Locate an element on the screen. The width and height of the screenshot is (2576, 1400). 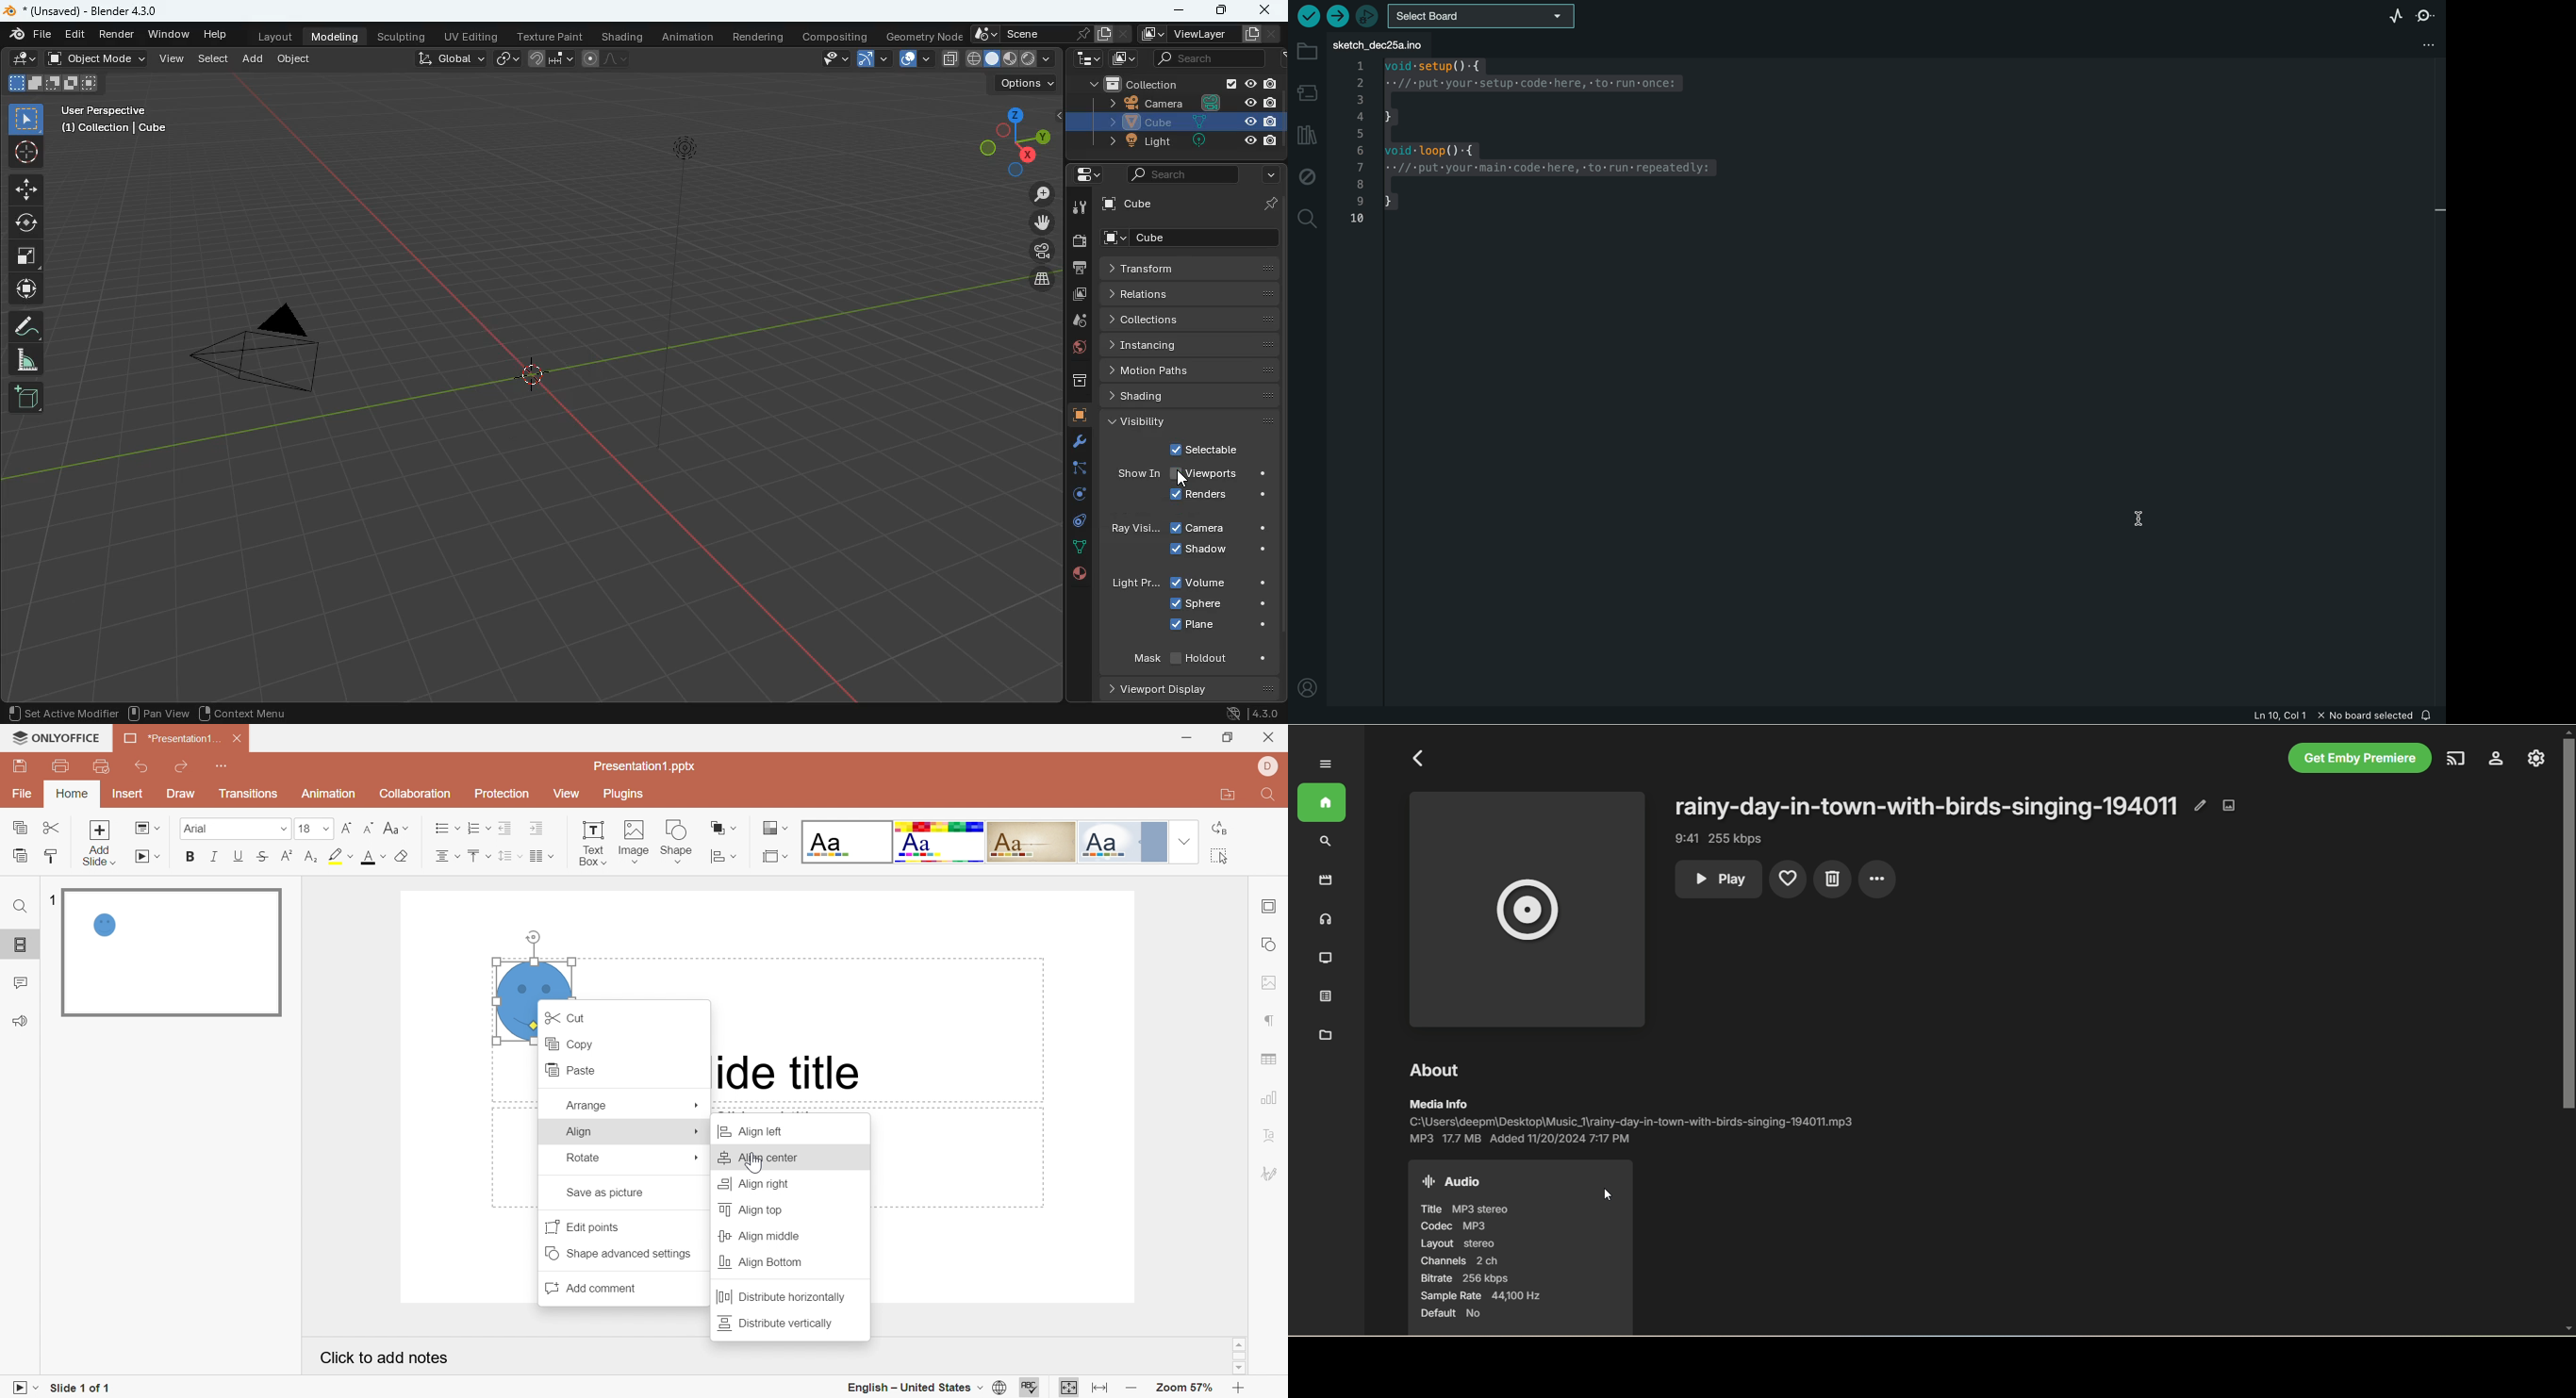
Classic is located at coordinates (1032, 840).